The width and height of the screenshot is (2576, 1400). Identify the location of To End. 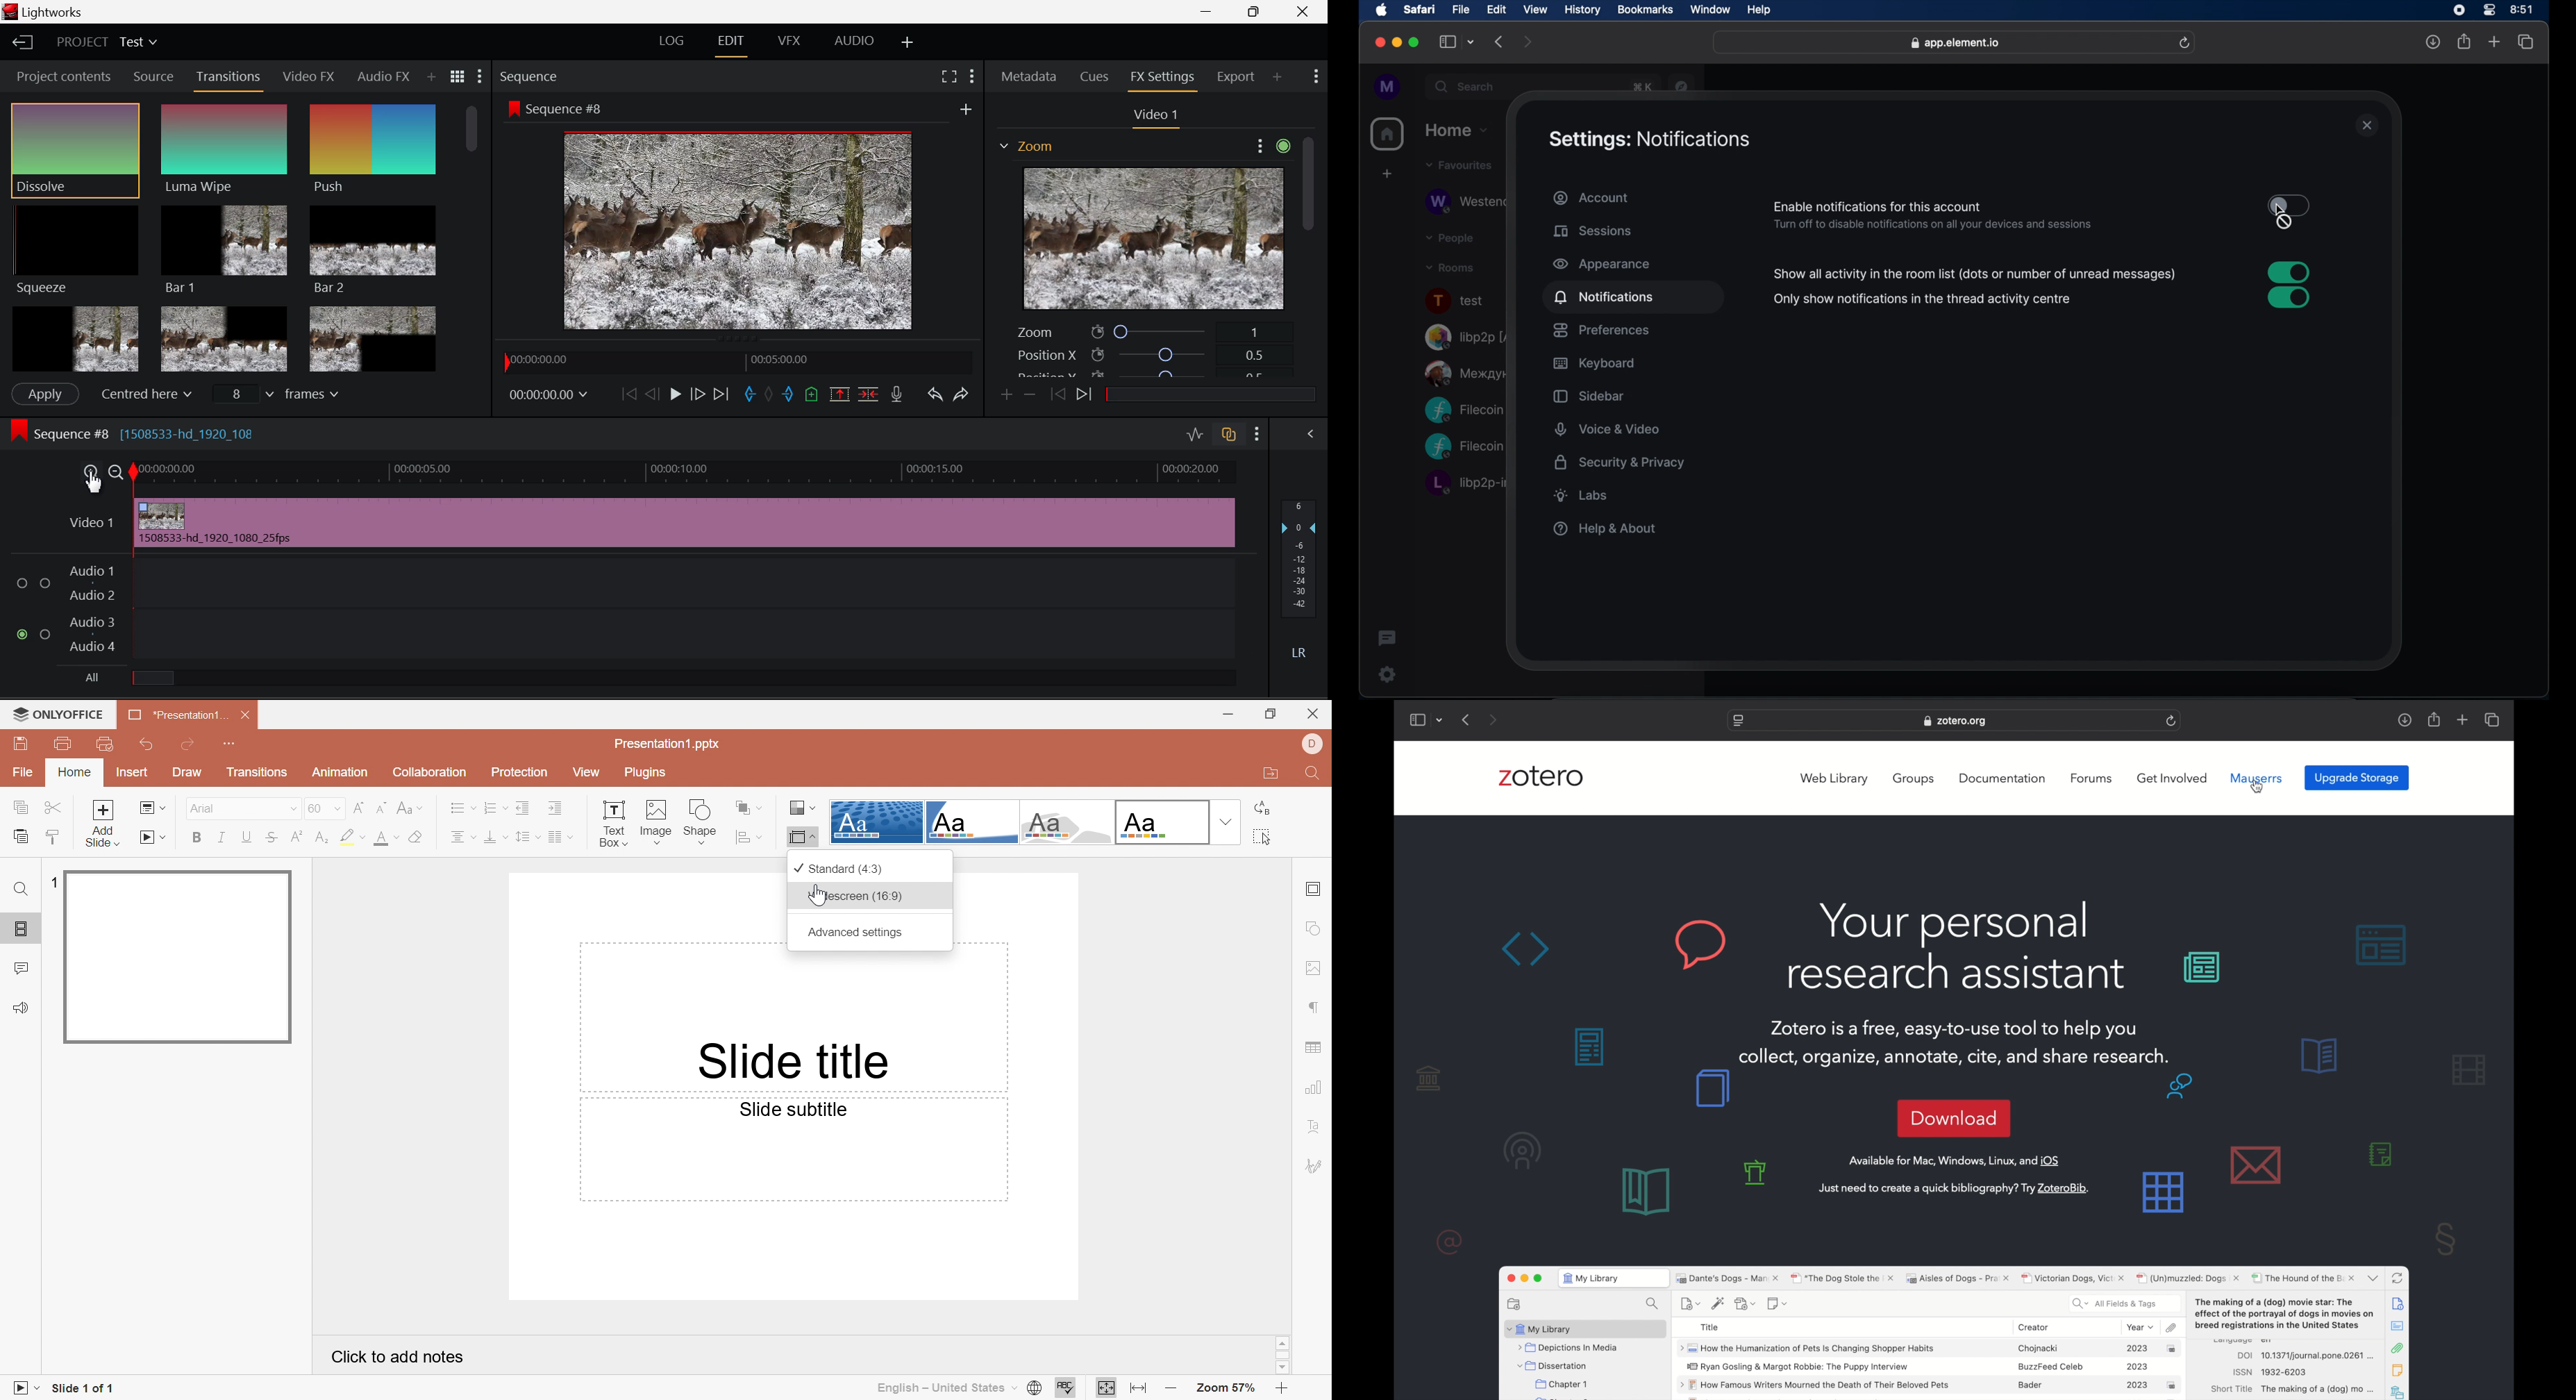
(721, 395).